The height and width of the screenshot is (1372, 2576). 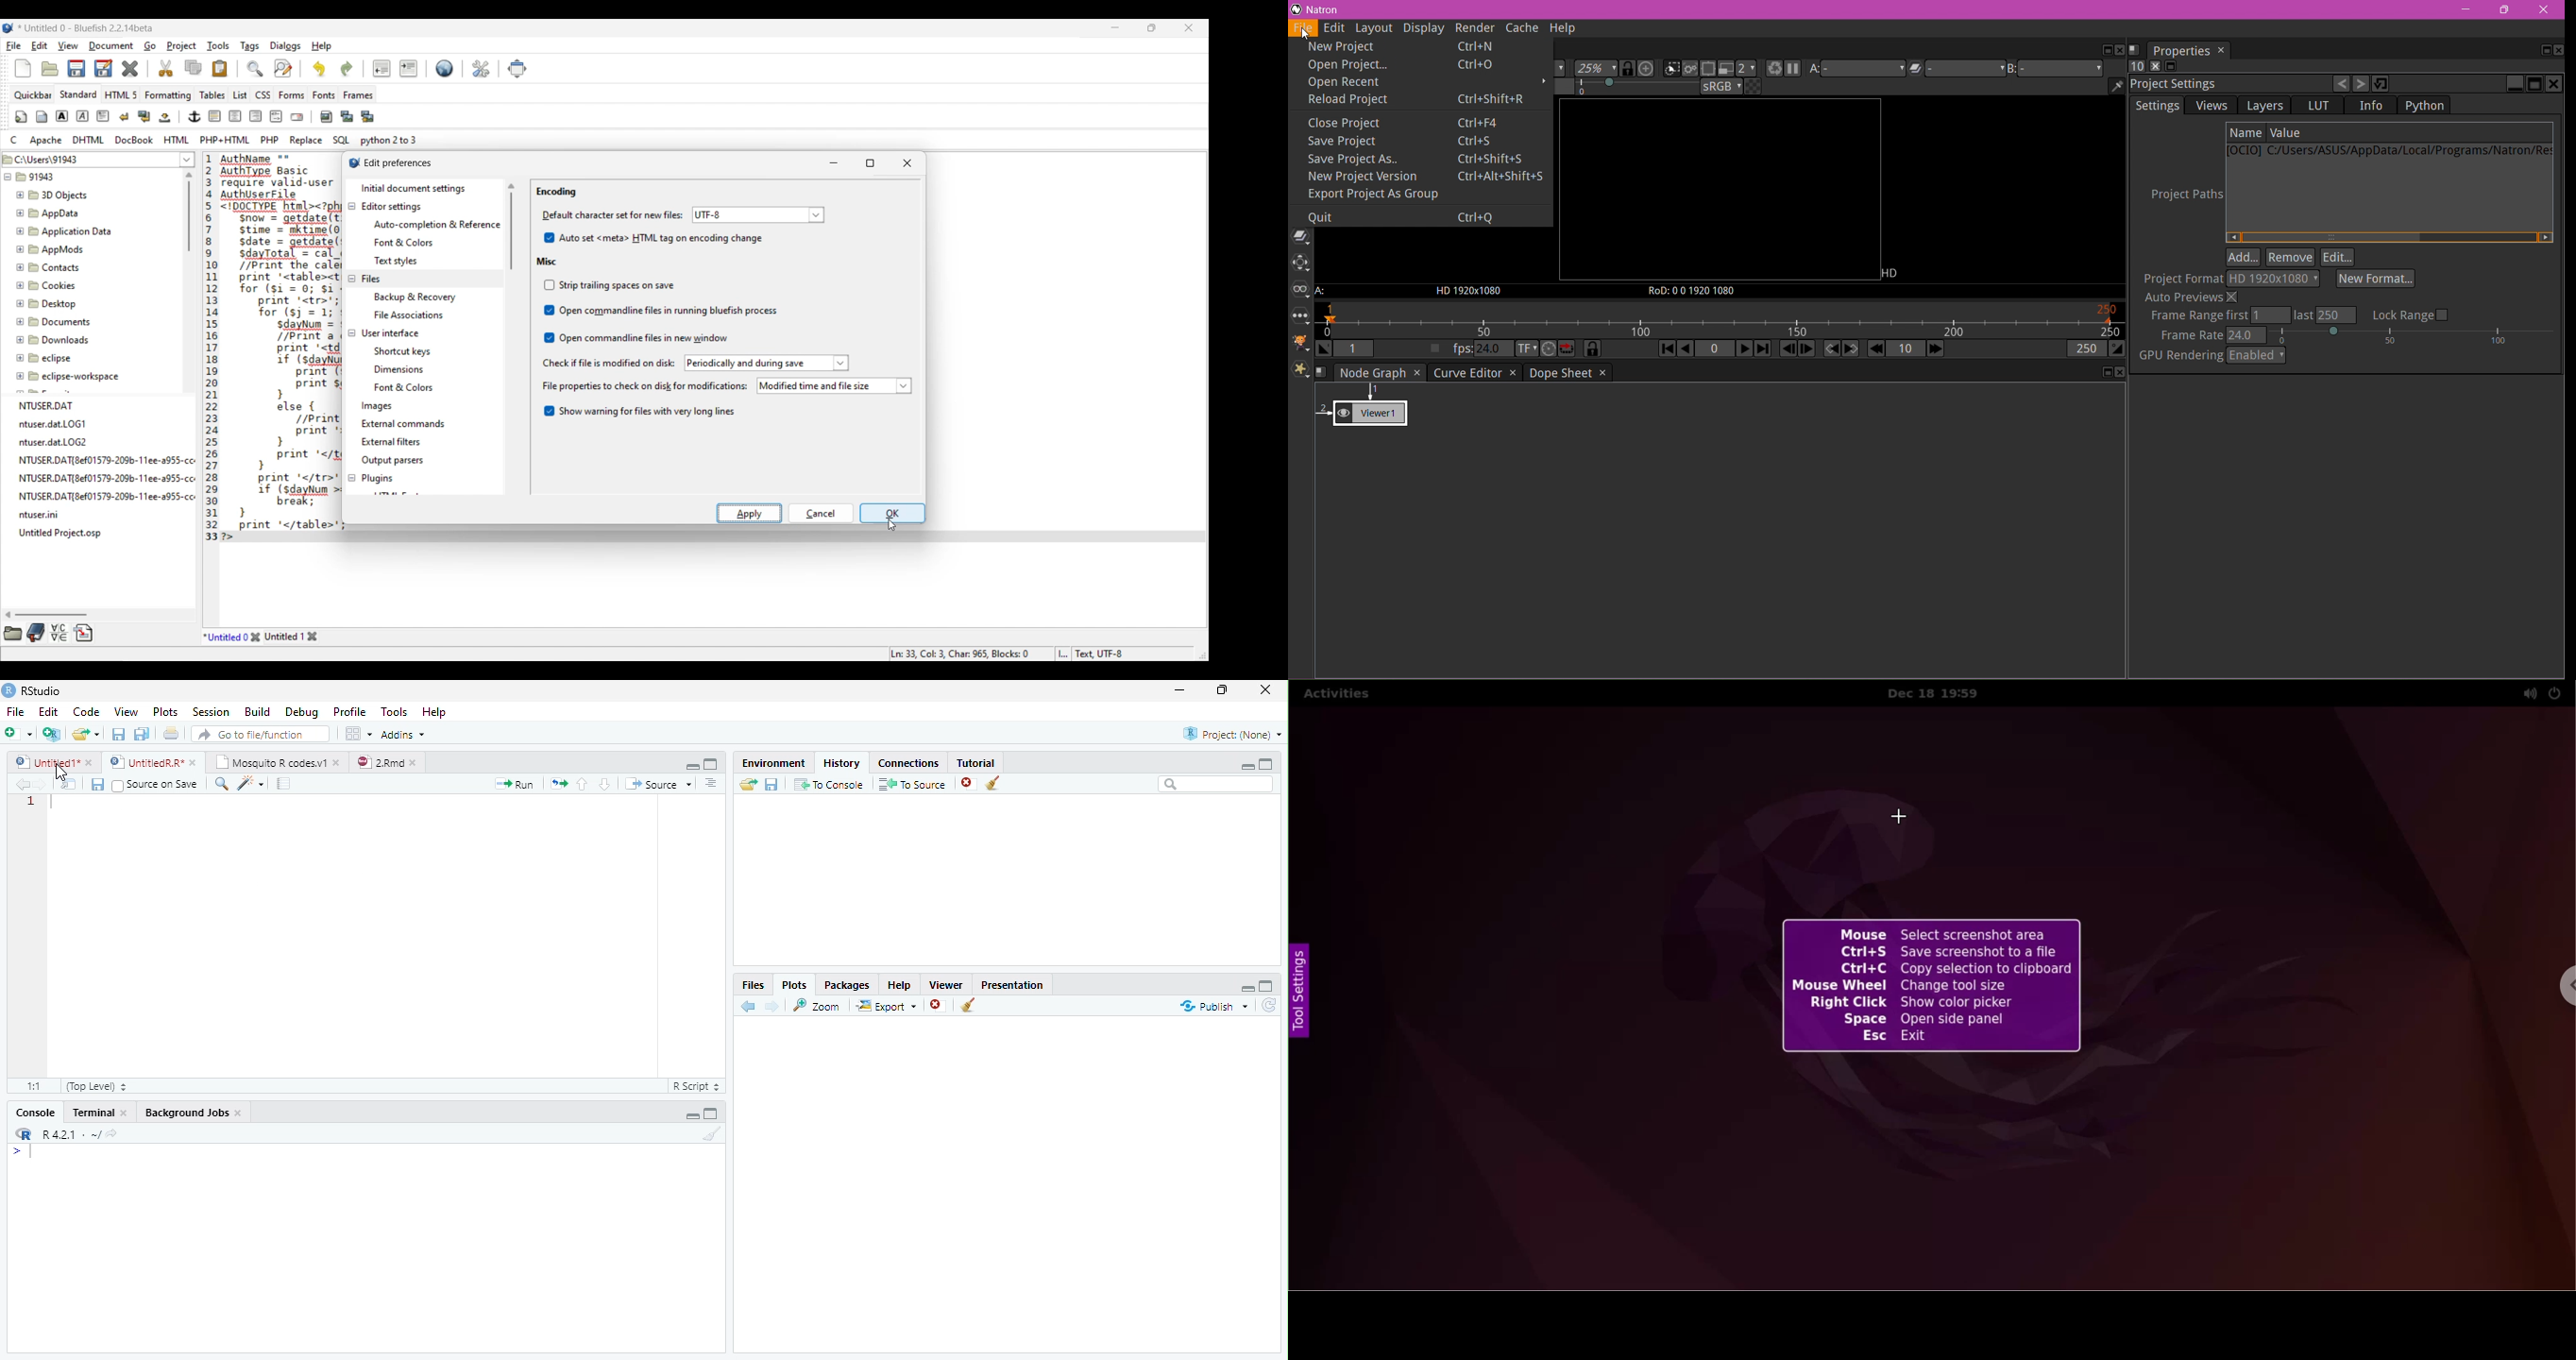 I want to click on Fonts, so click(x=324, y=95).